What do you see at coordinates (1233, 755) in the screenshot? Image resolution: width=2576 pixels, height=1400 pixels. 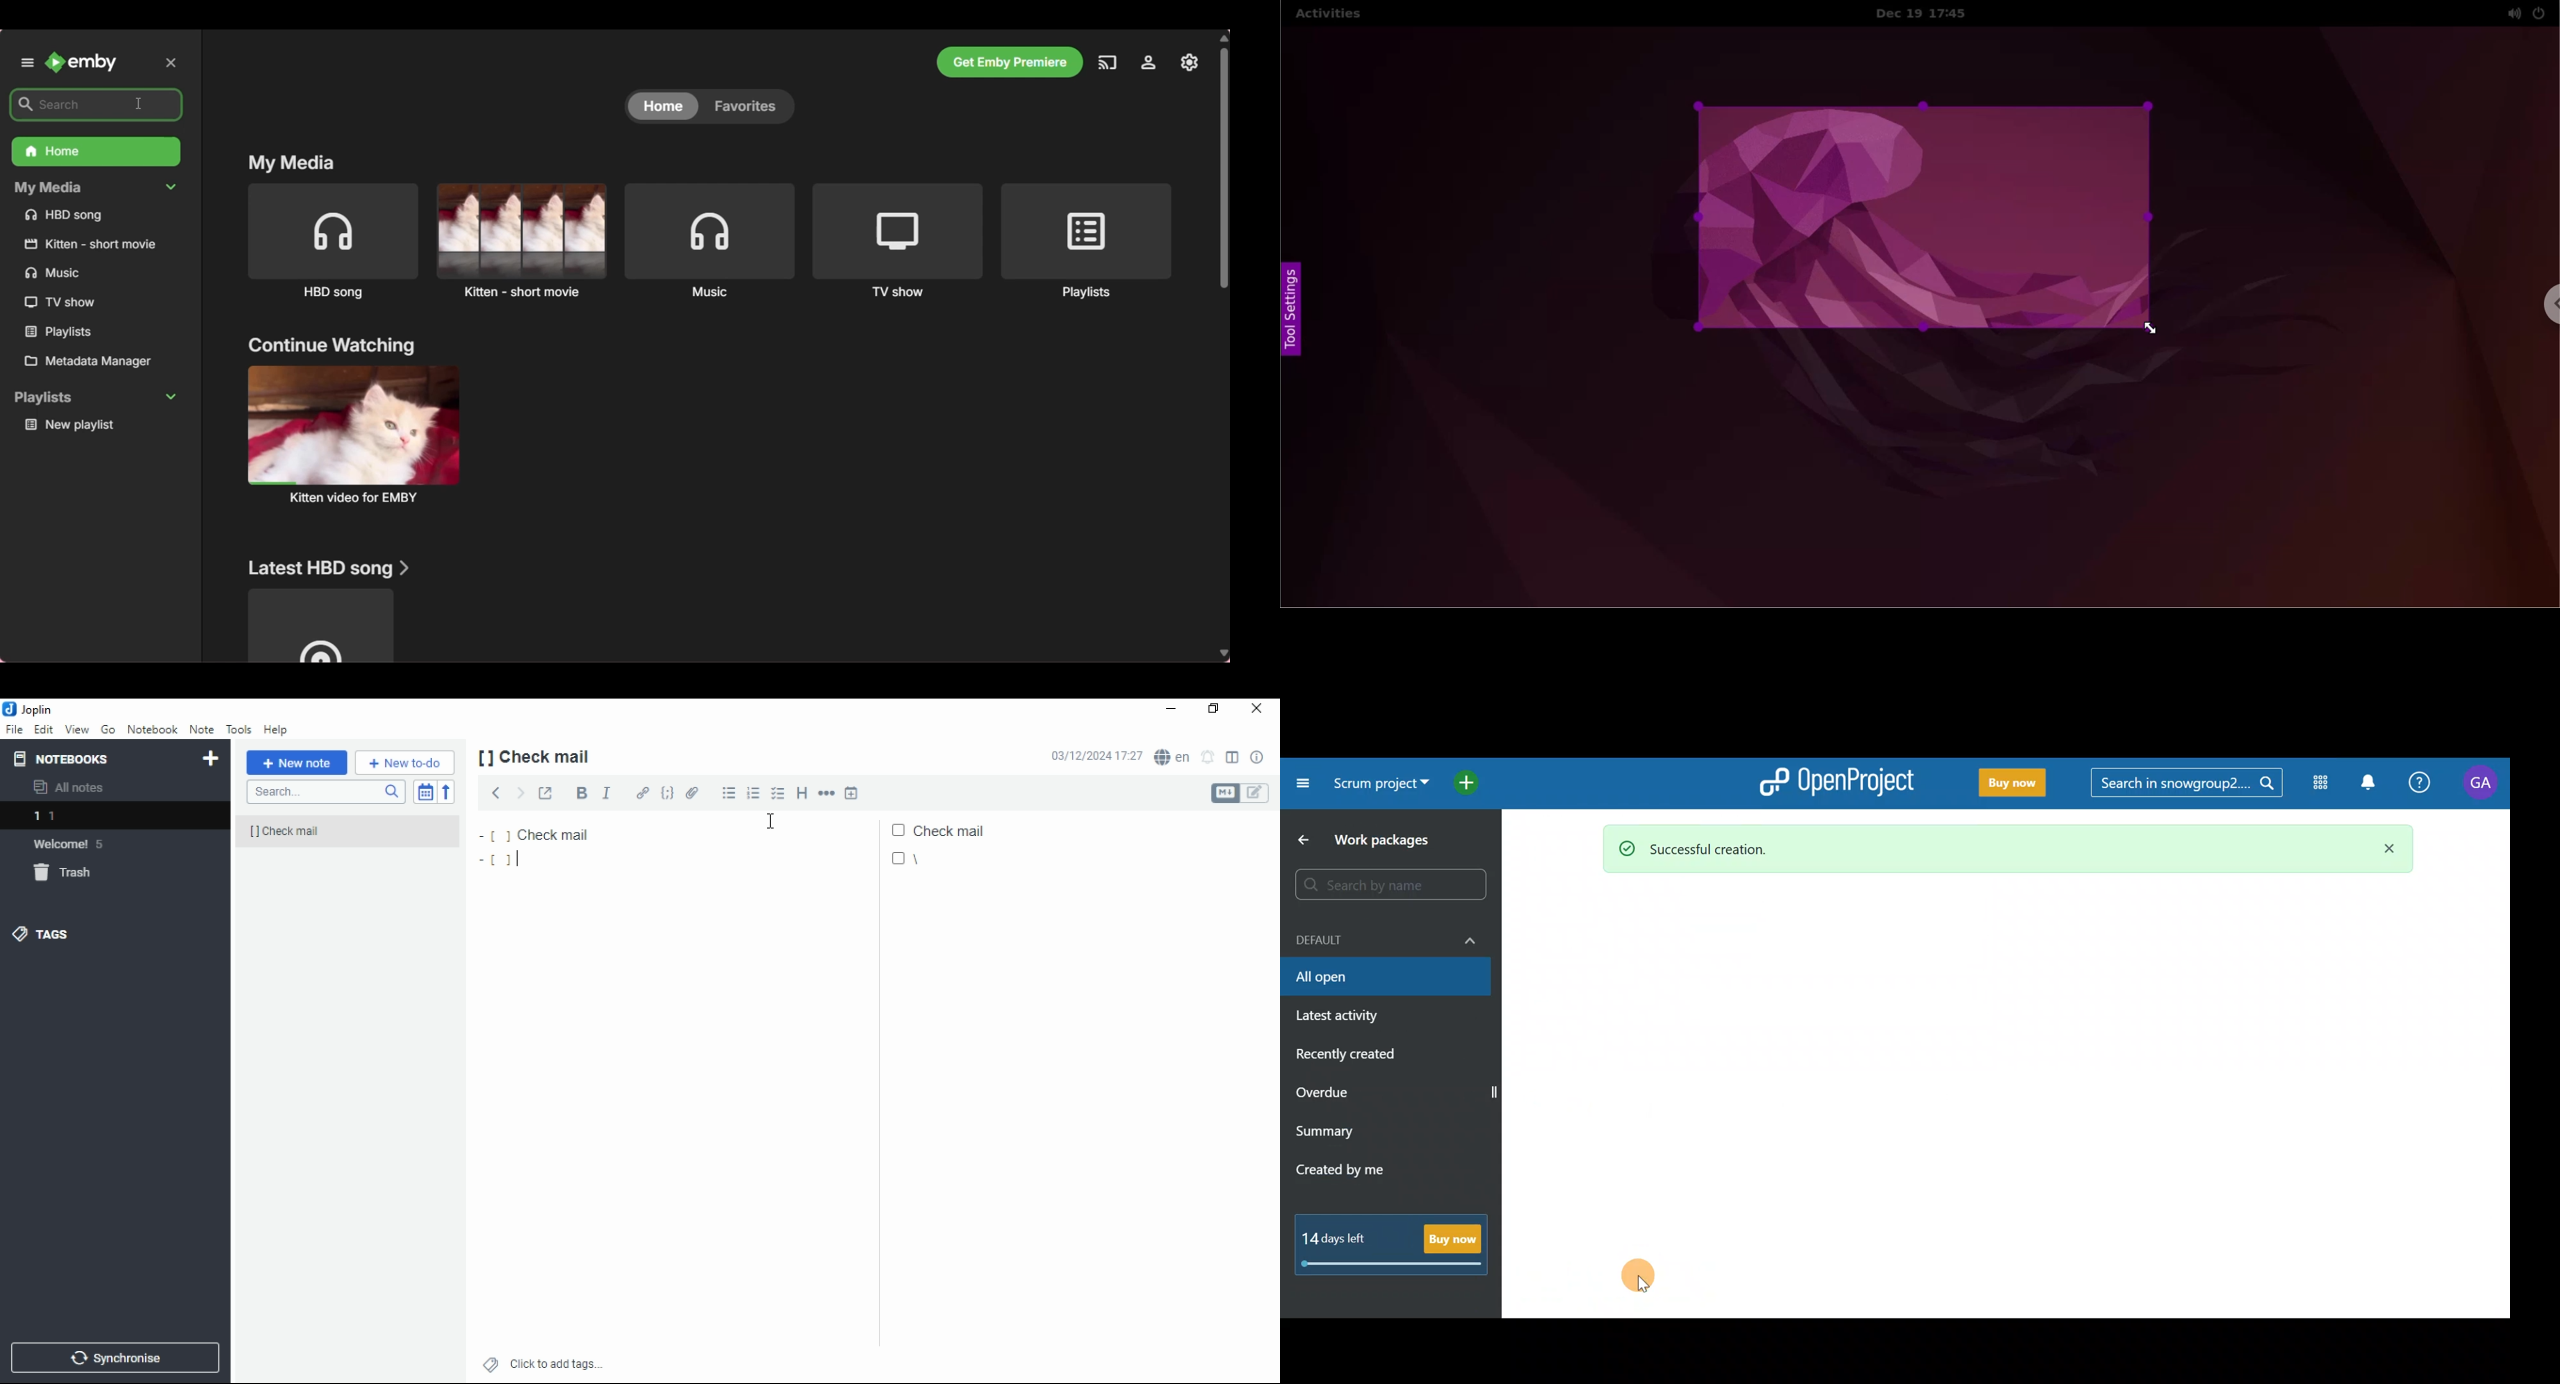 I see `toggle editor layout` at bounding box center [1233, 755].